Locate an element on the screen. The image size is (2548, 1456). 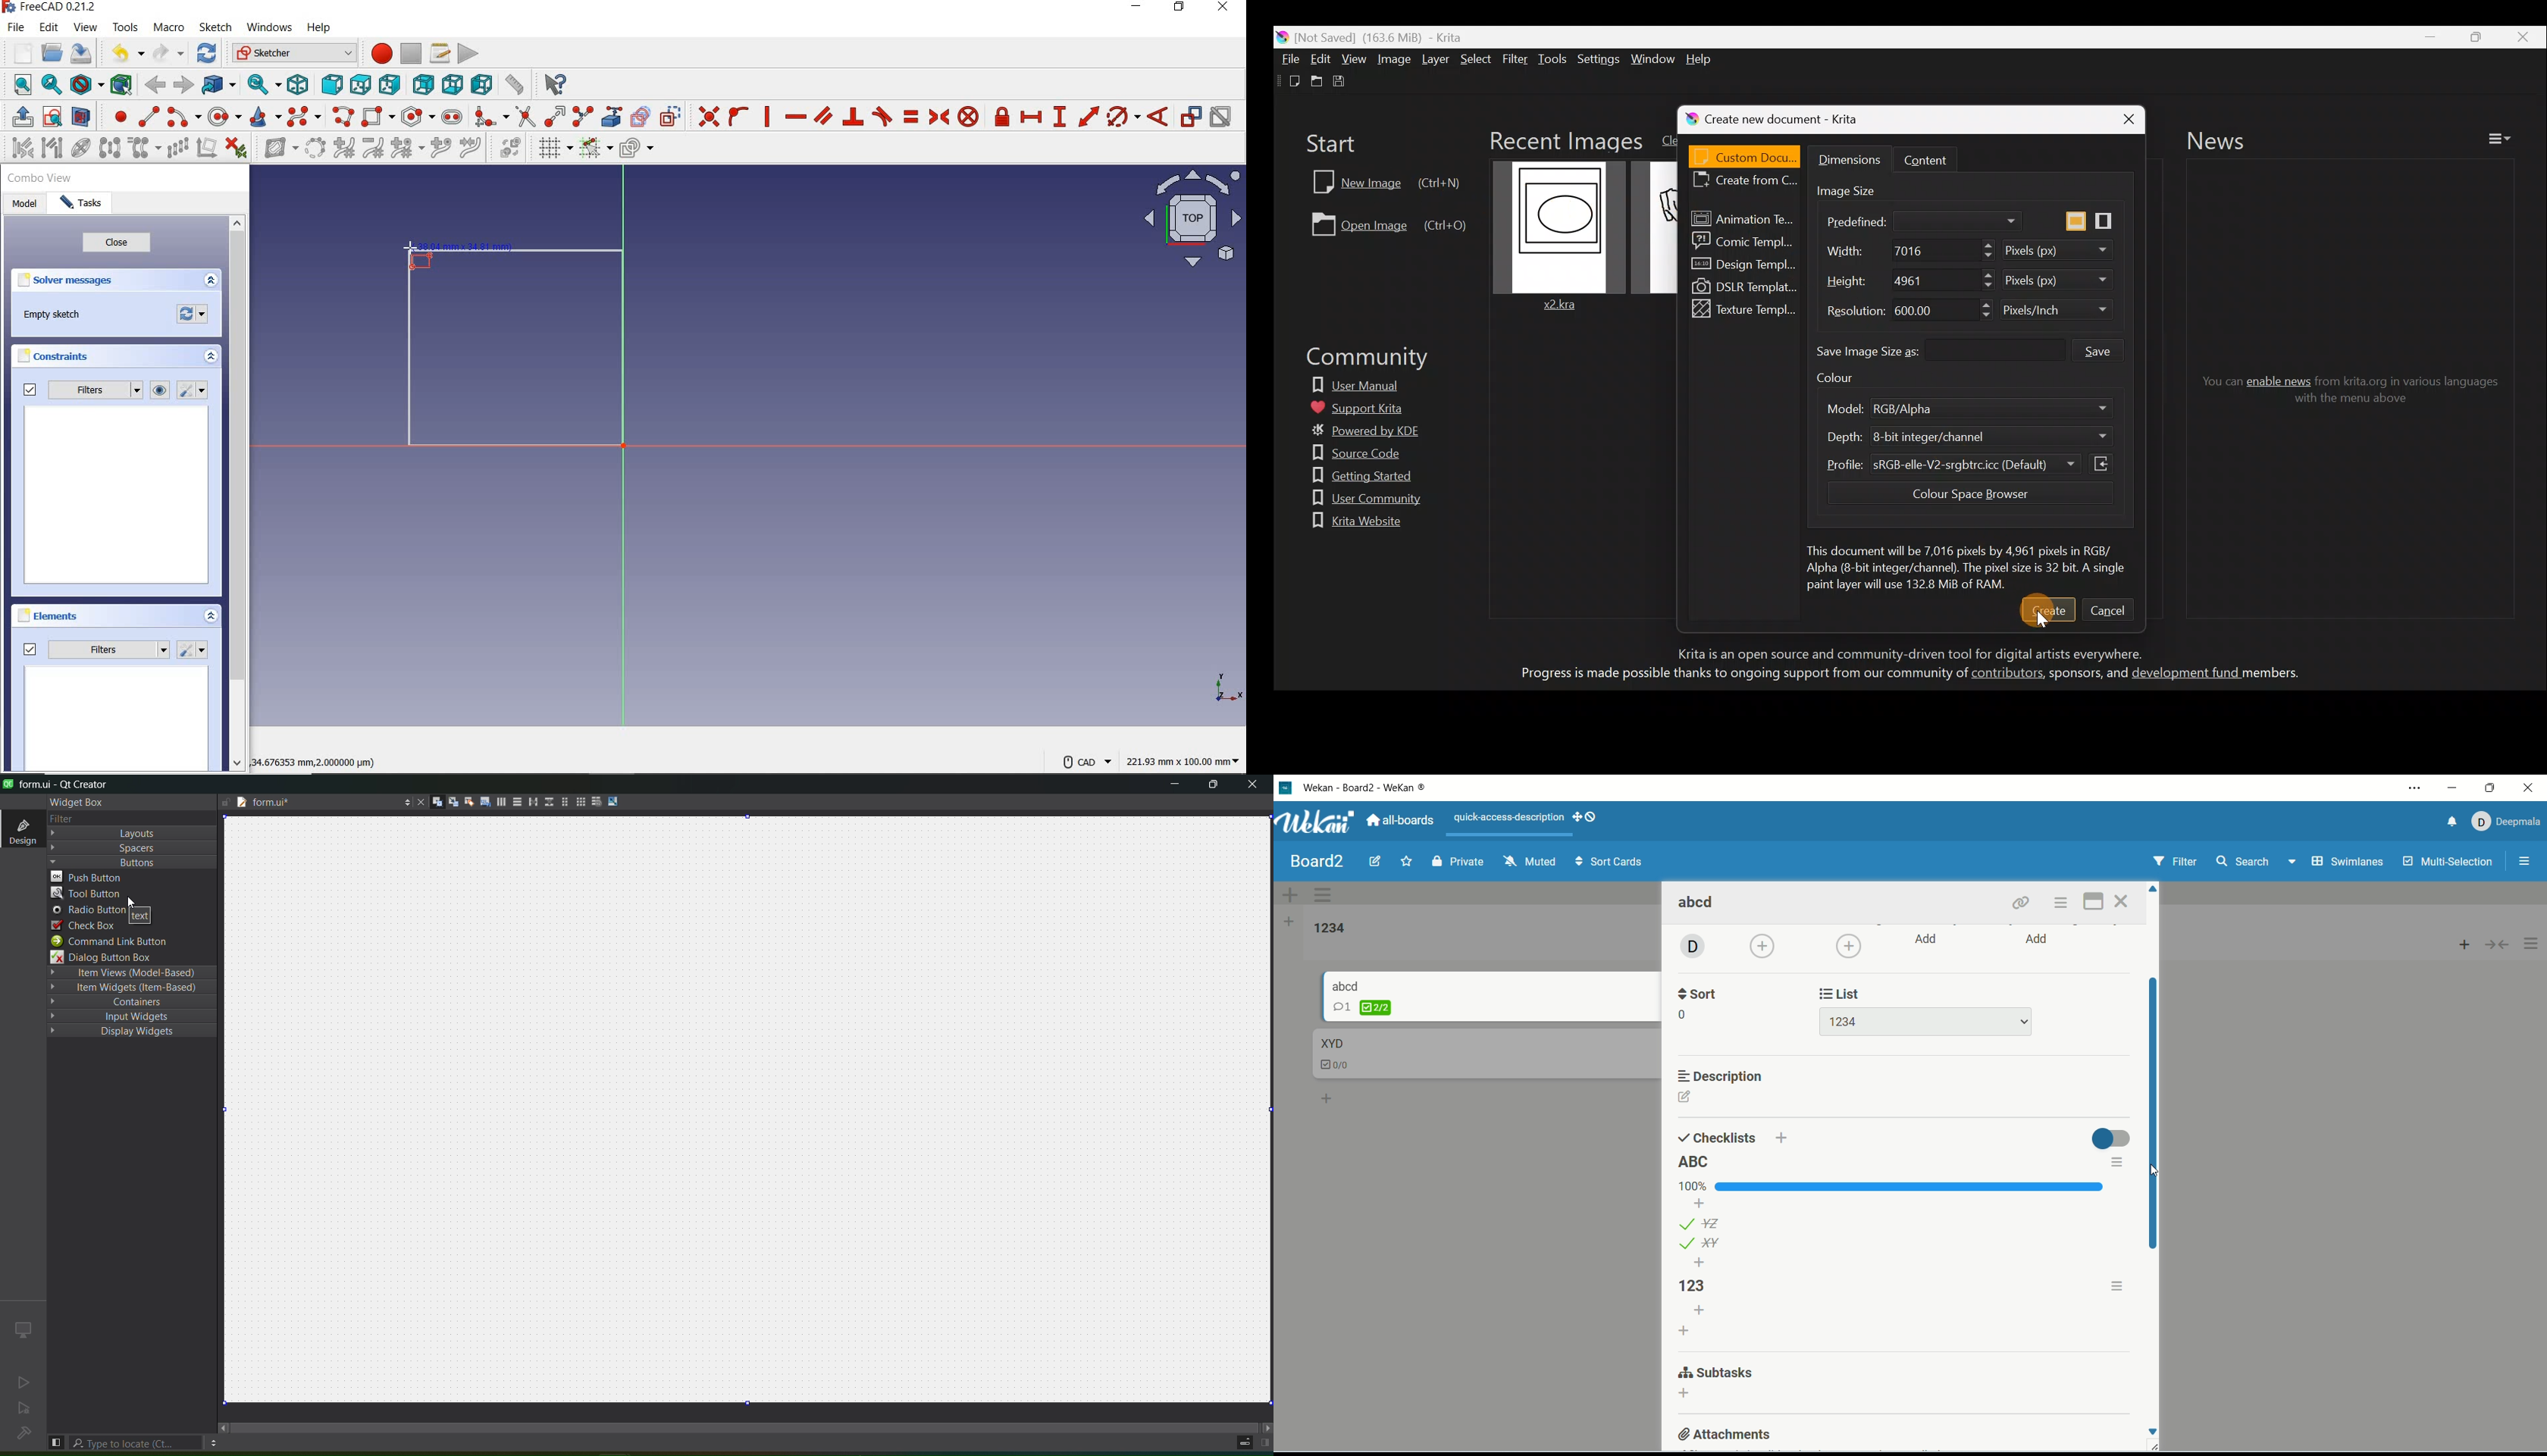
Pixels (px) is located at coordinates (2065, 282).